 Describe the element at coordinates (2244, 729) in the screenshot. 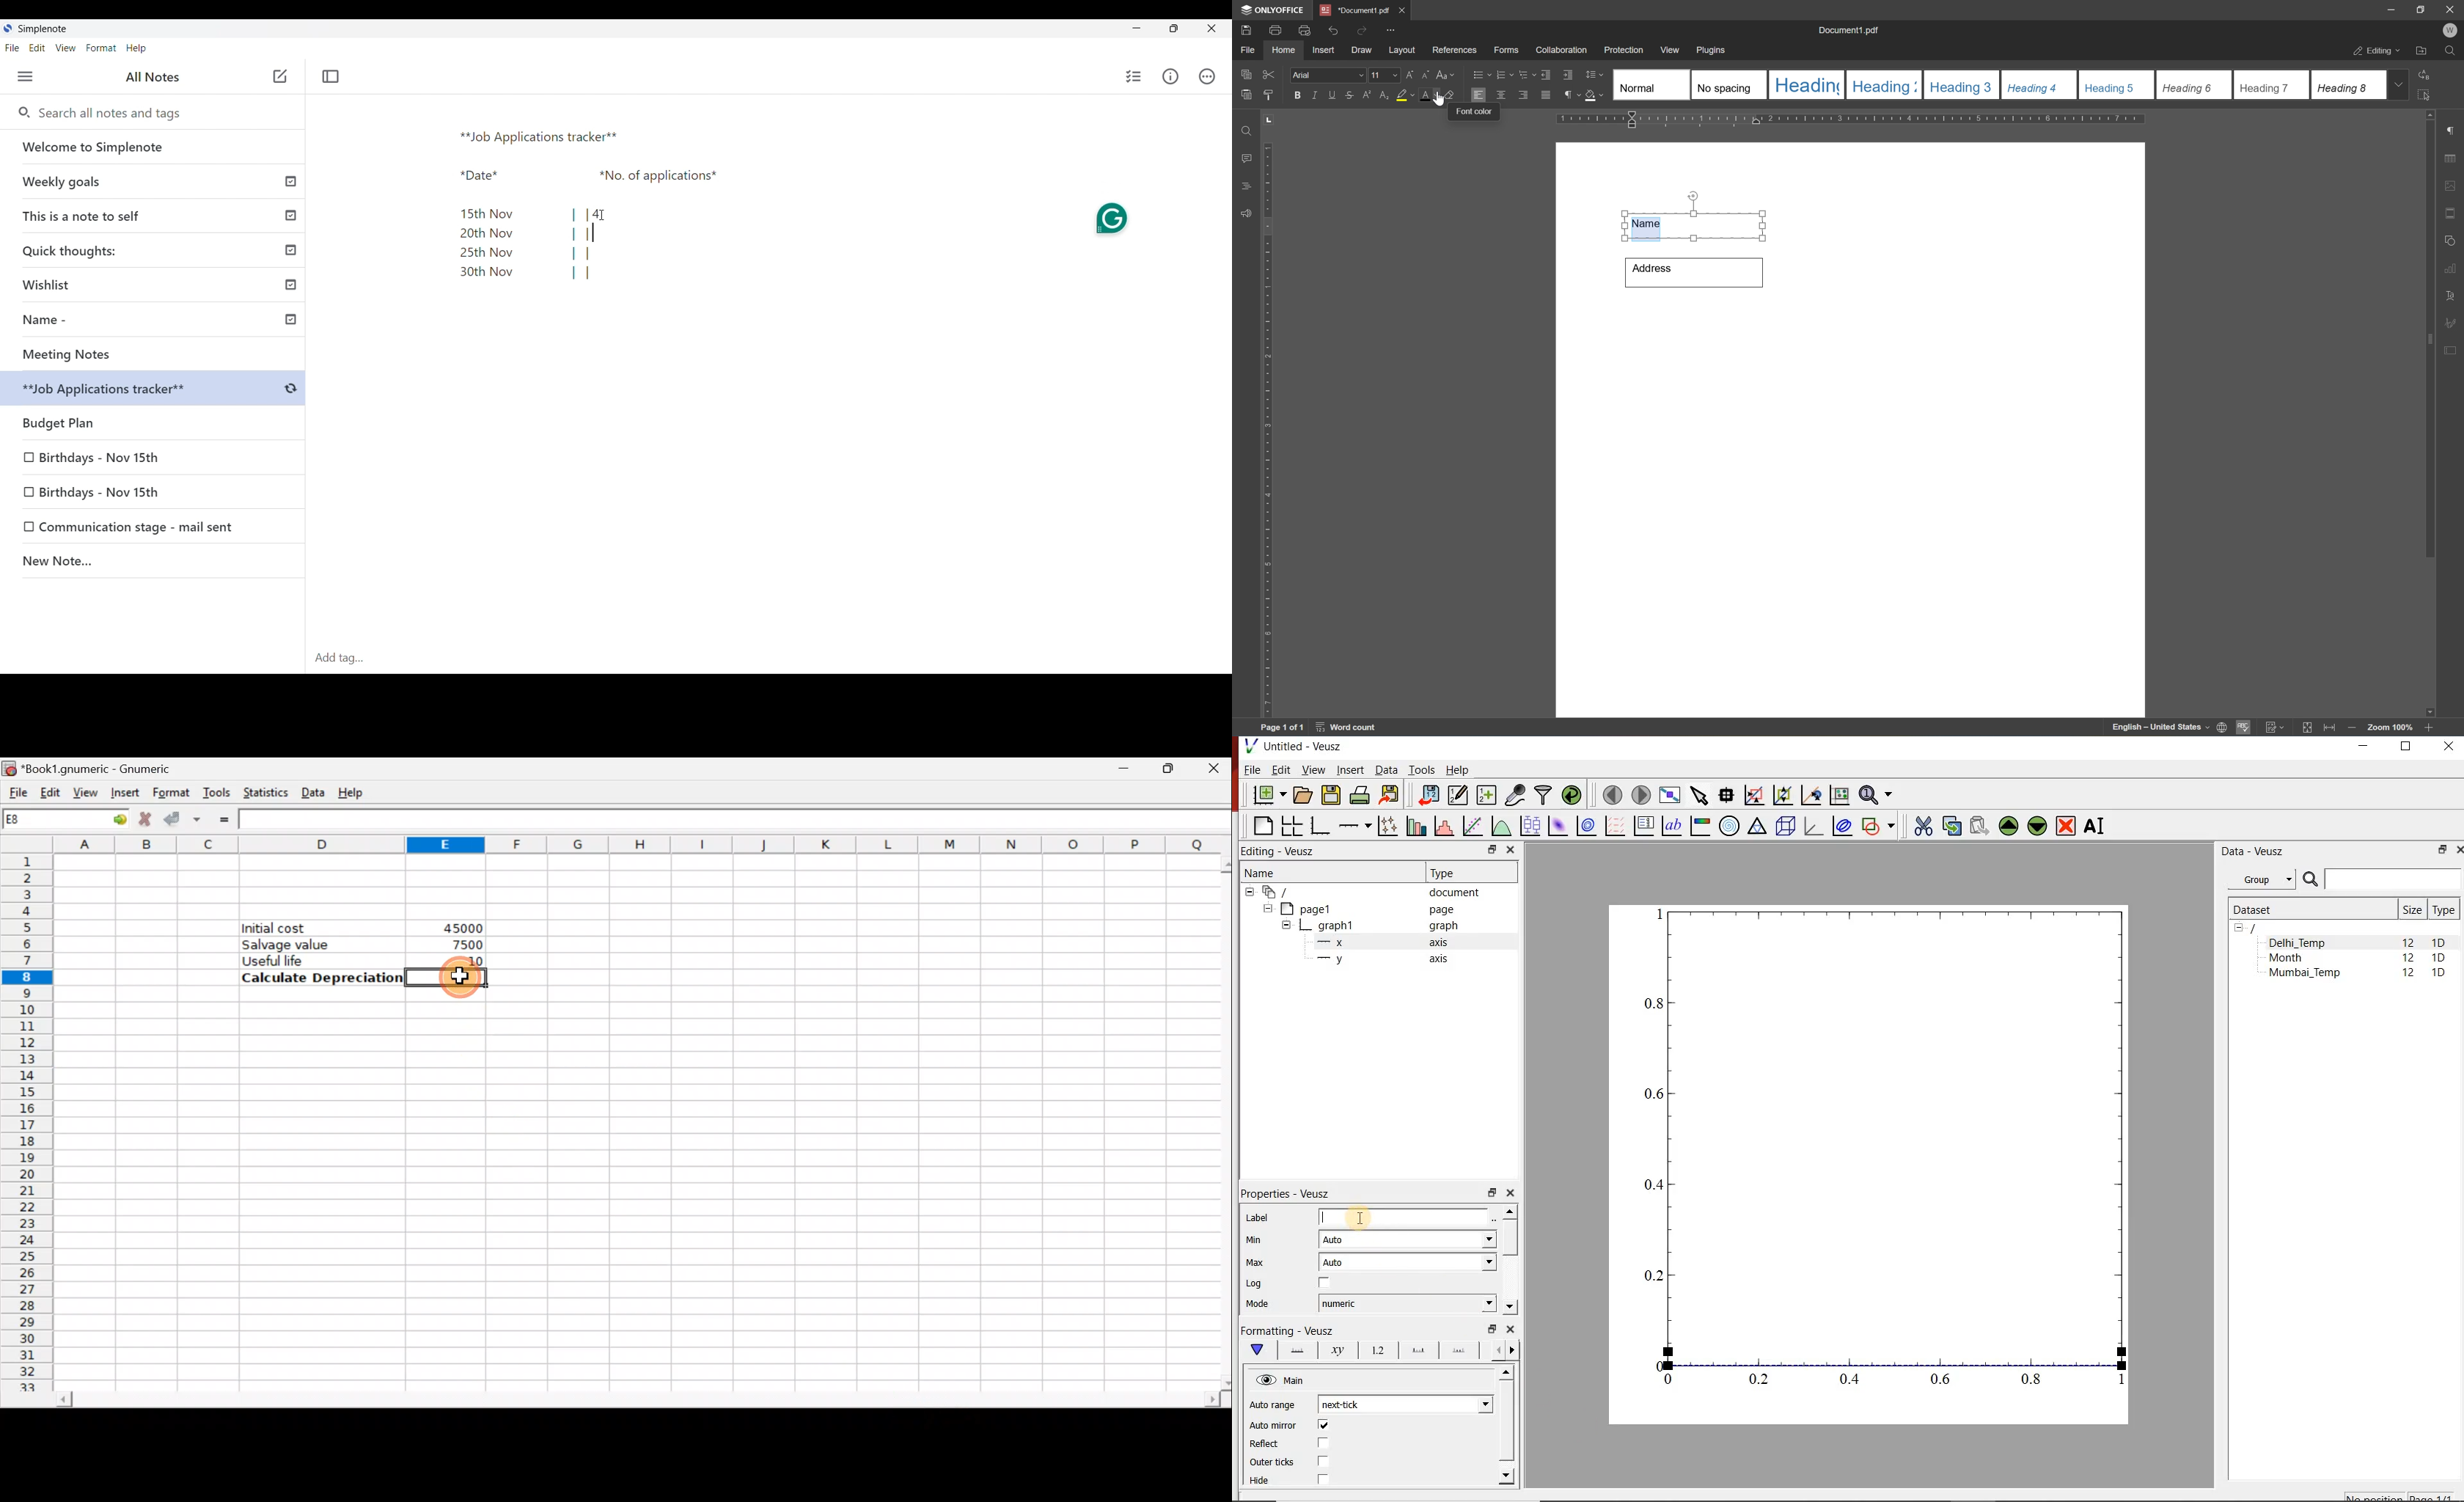

I see `spell checking` at that location.